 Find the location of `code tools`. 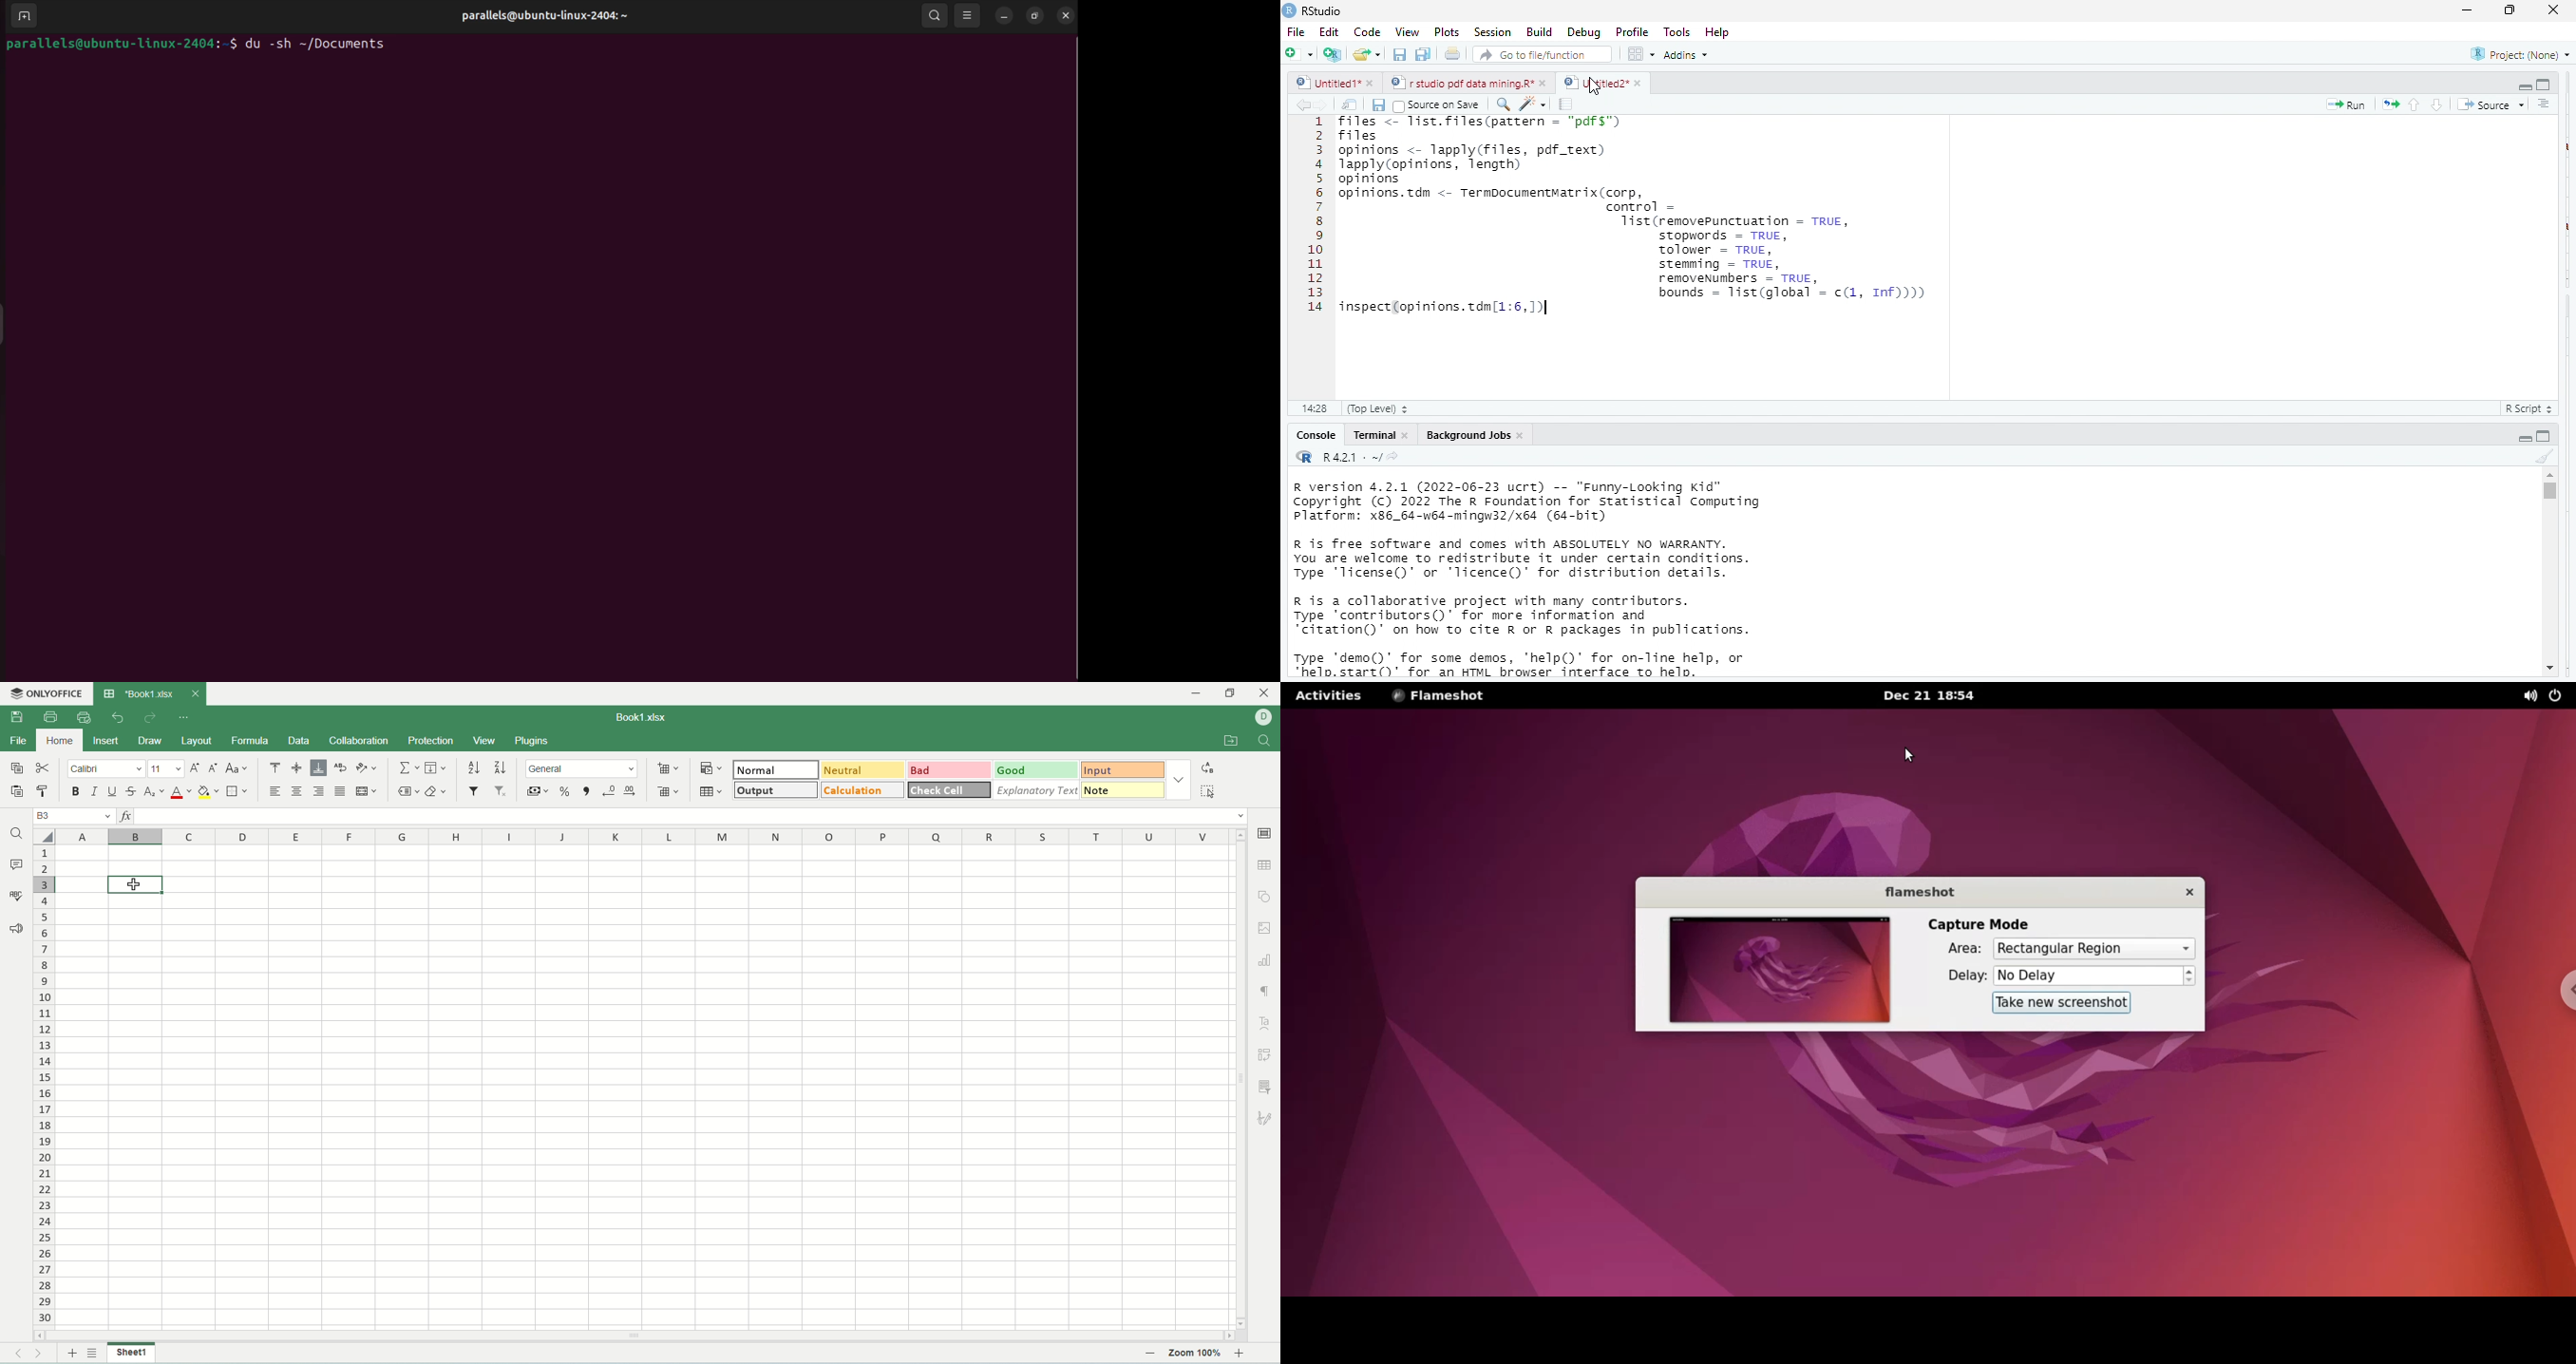

code tools is located at coordinates (1532, 103).